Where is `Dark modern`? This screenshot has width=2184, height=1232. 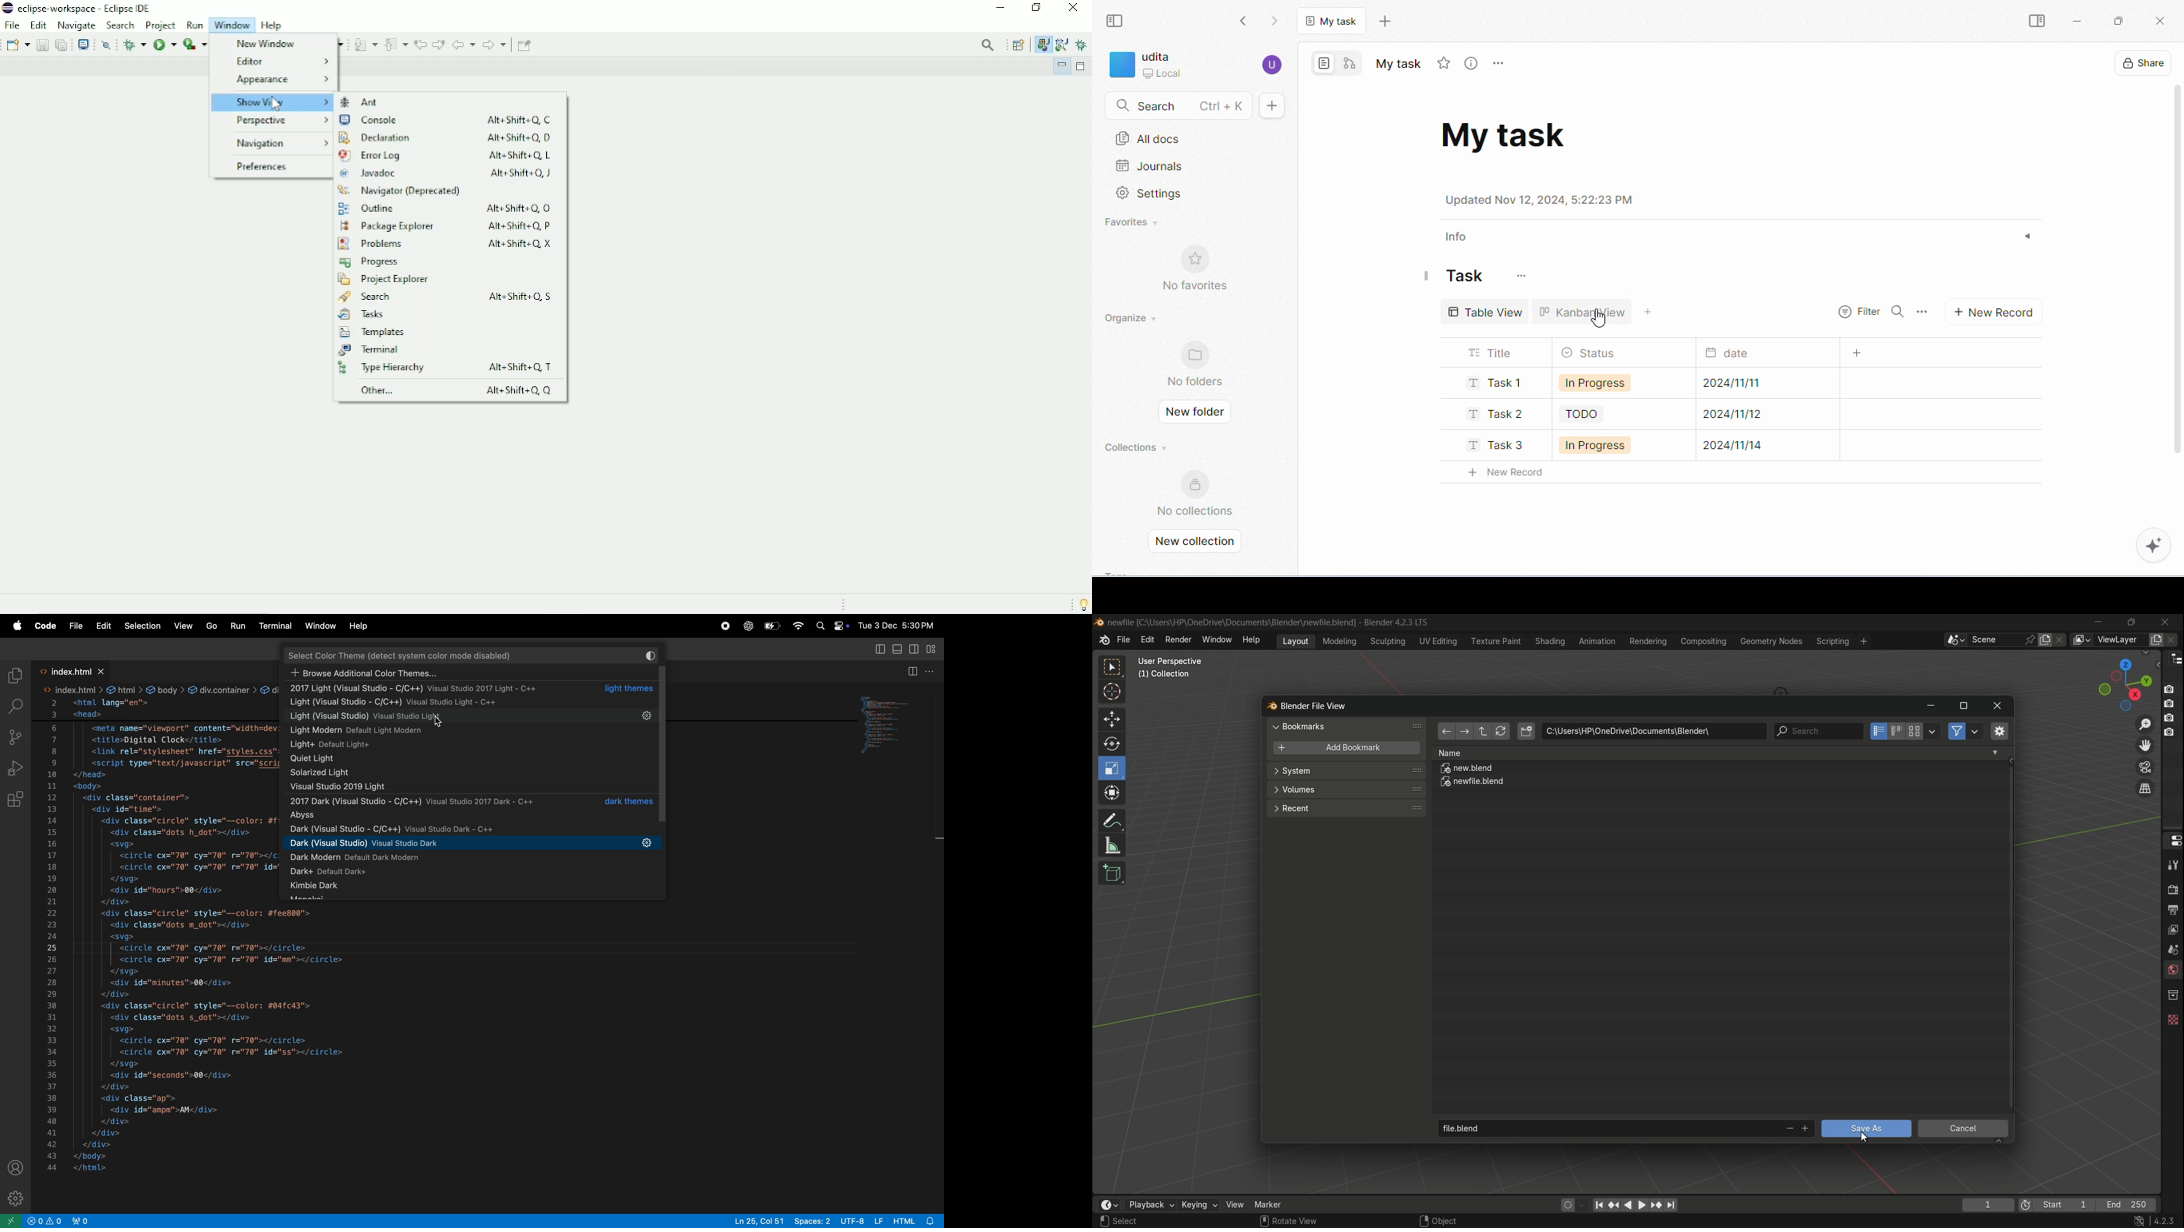
Dark modern is located at coordinates (387, 857).